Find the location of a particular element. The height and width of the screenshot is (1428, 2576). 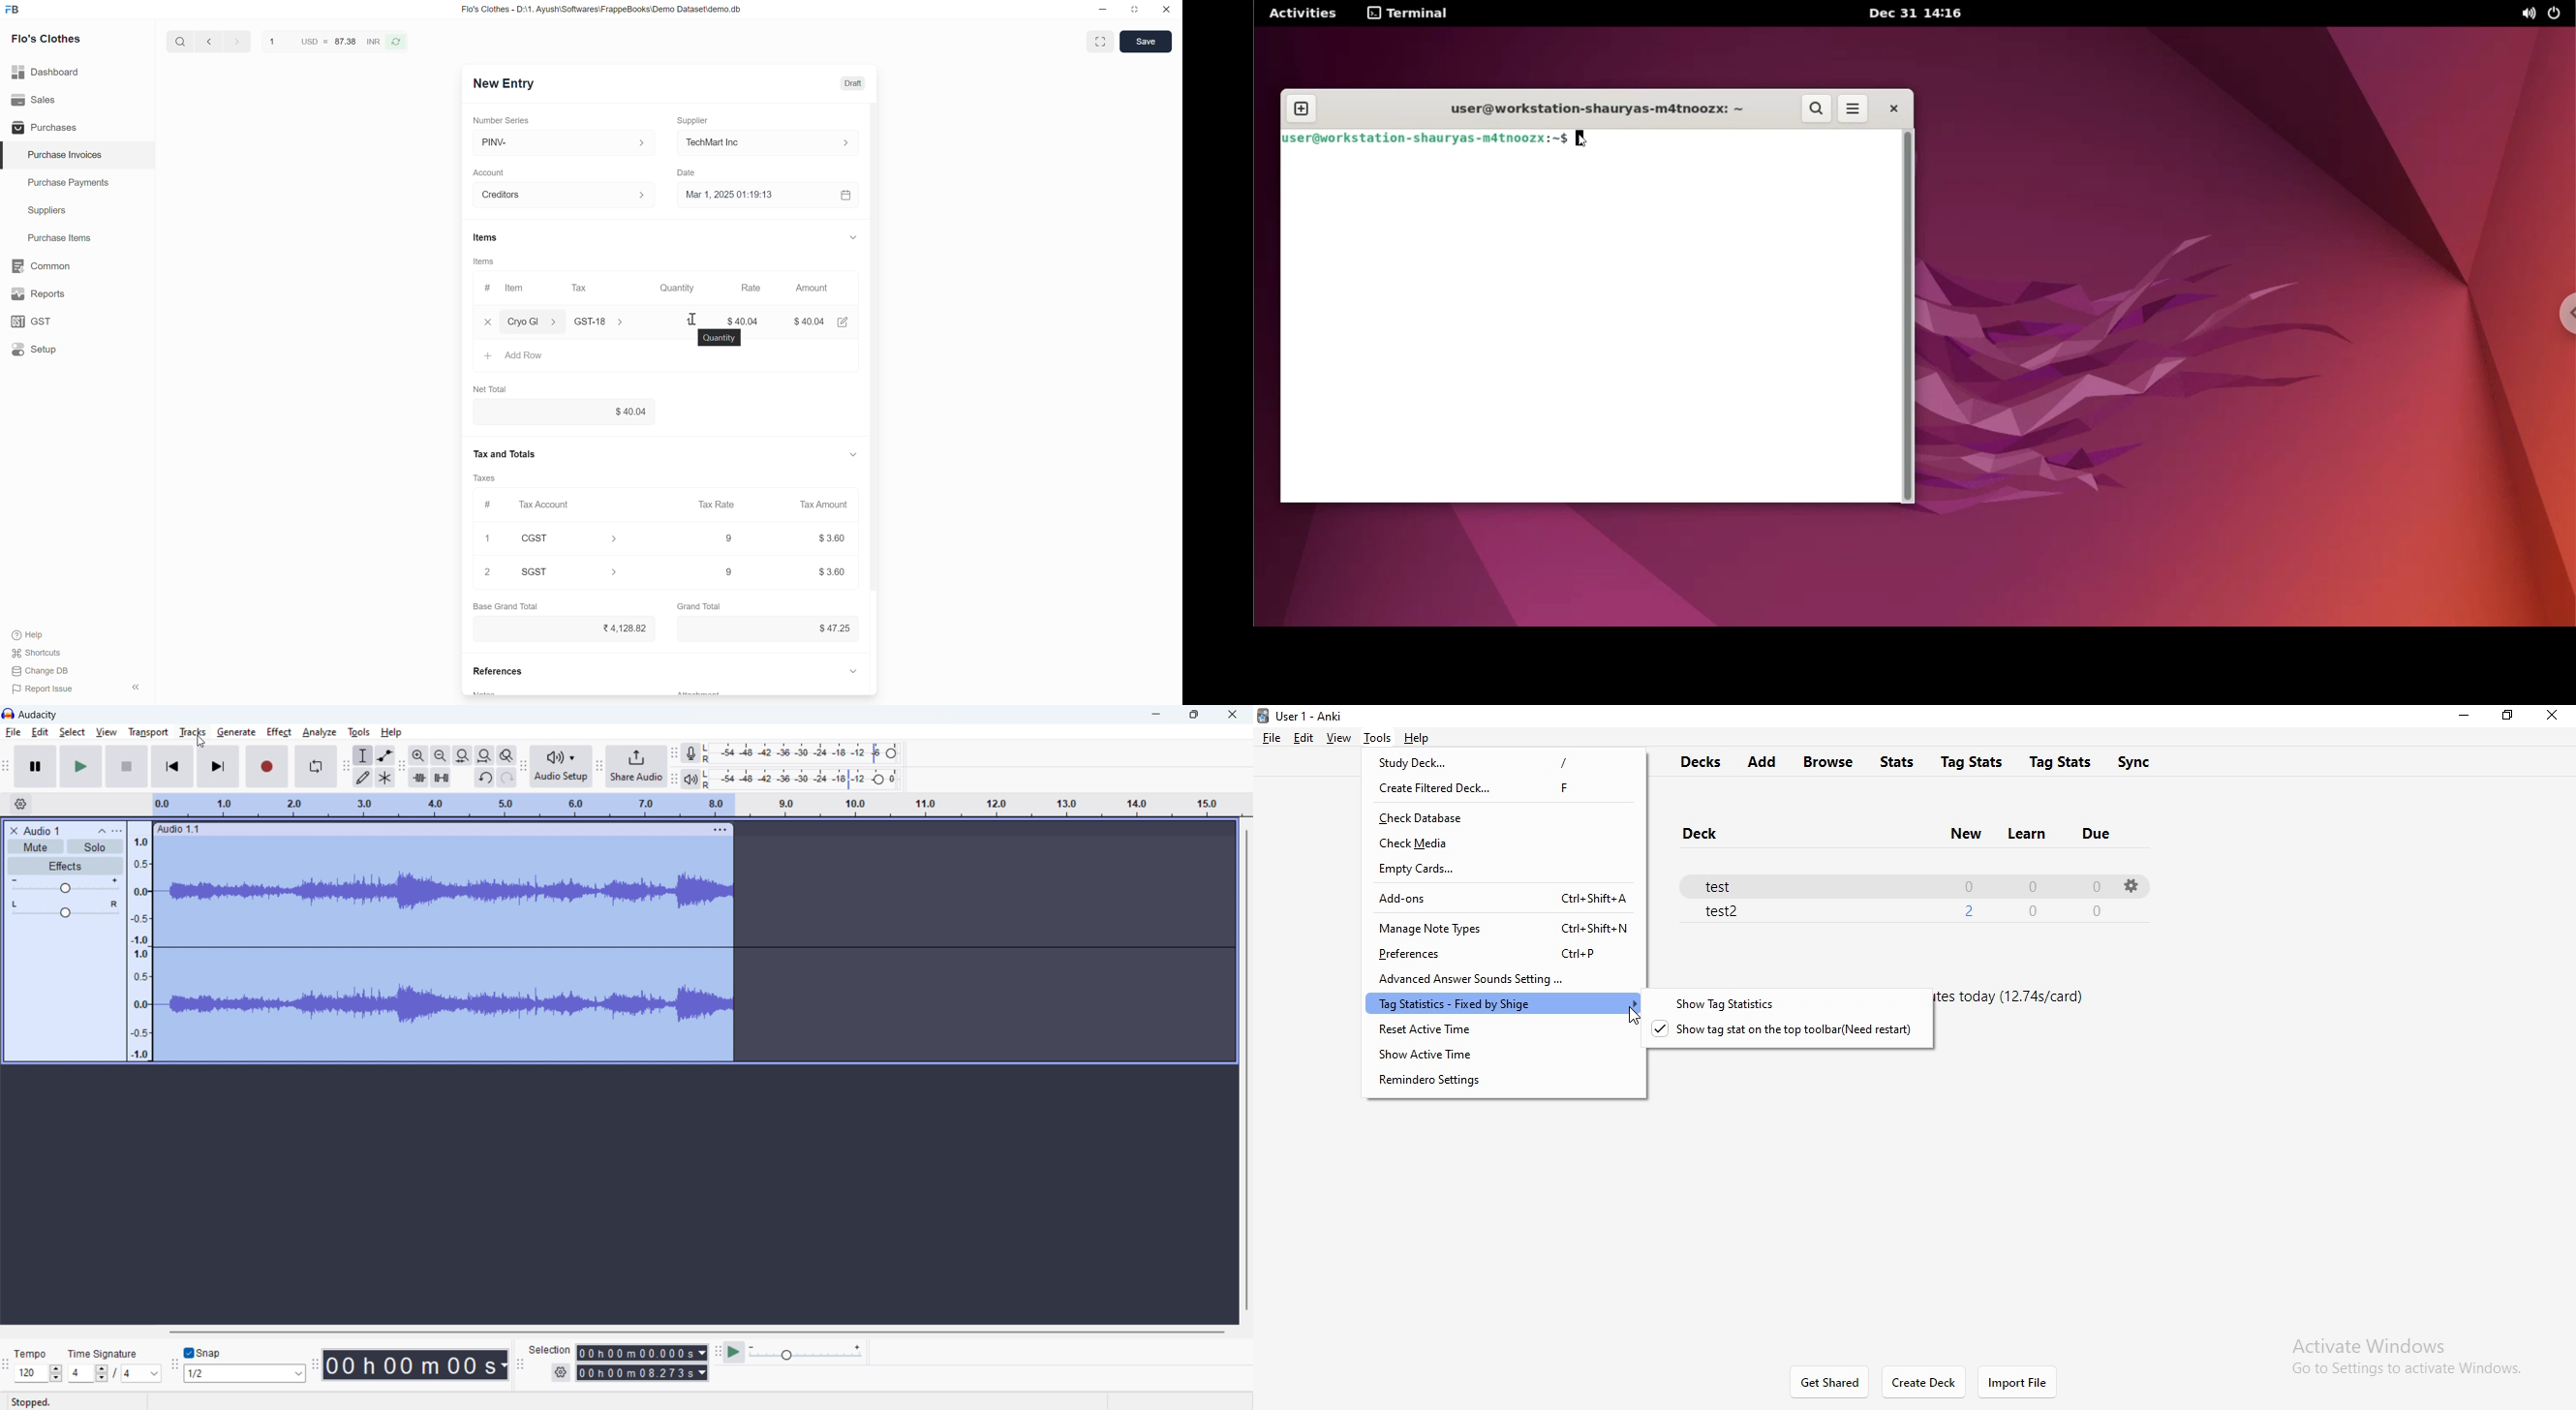

close is located at coordinates (1234, 715).